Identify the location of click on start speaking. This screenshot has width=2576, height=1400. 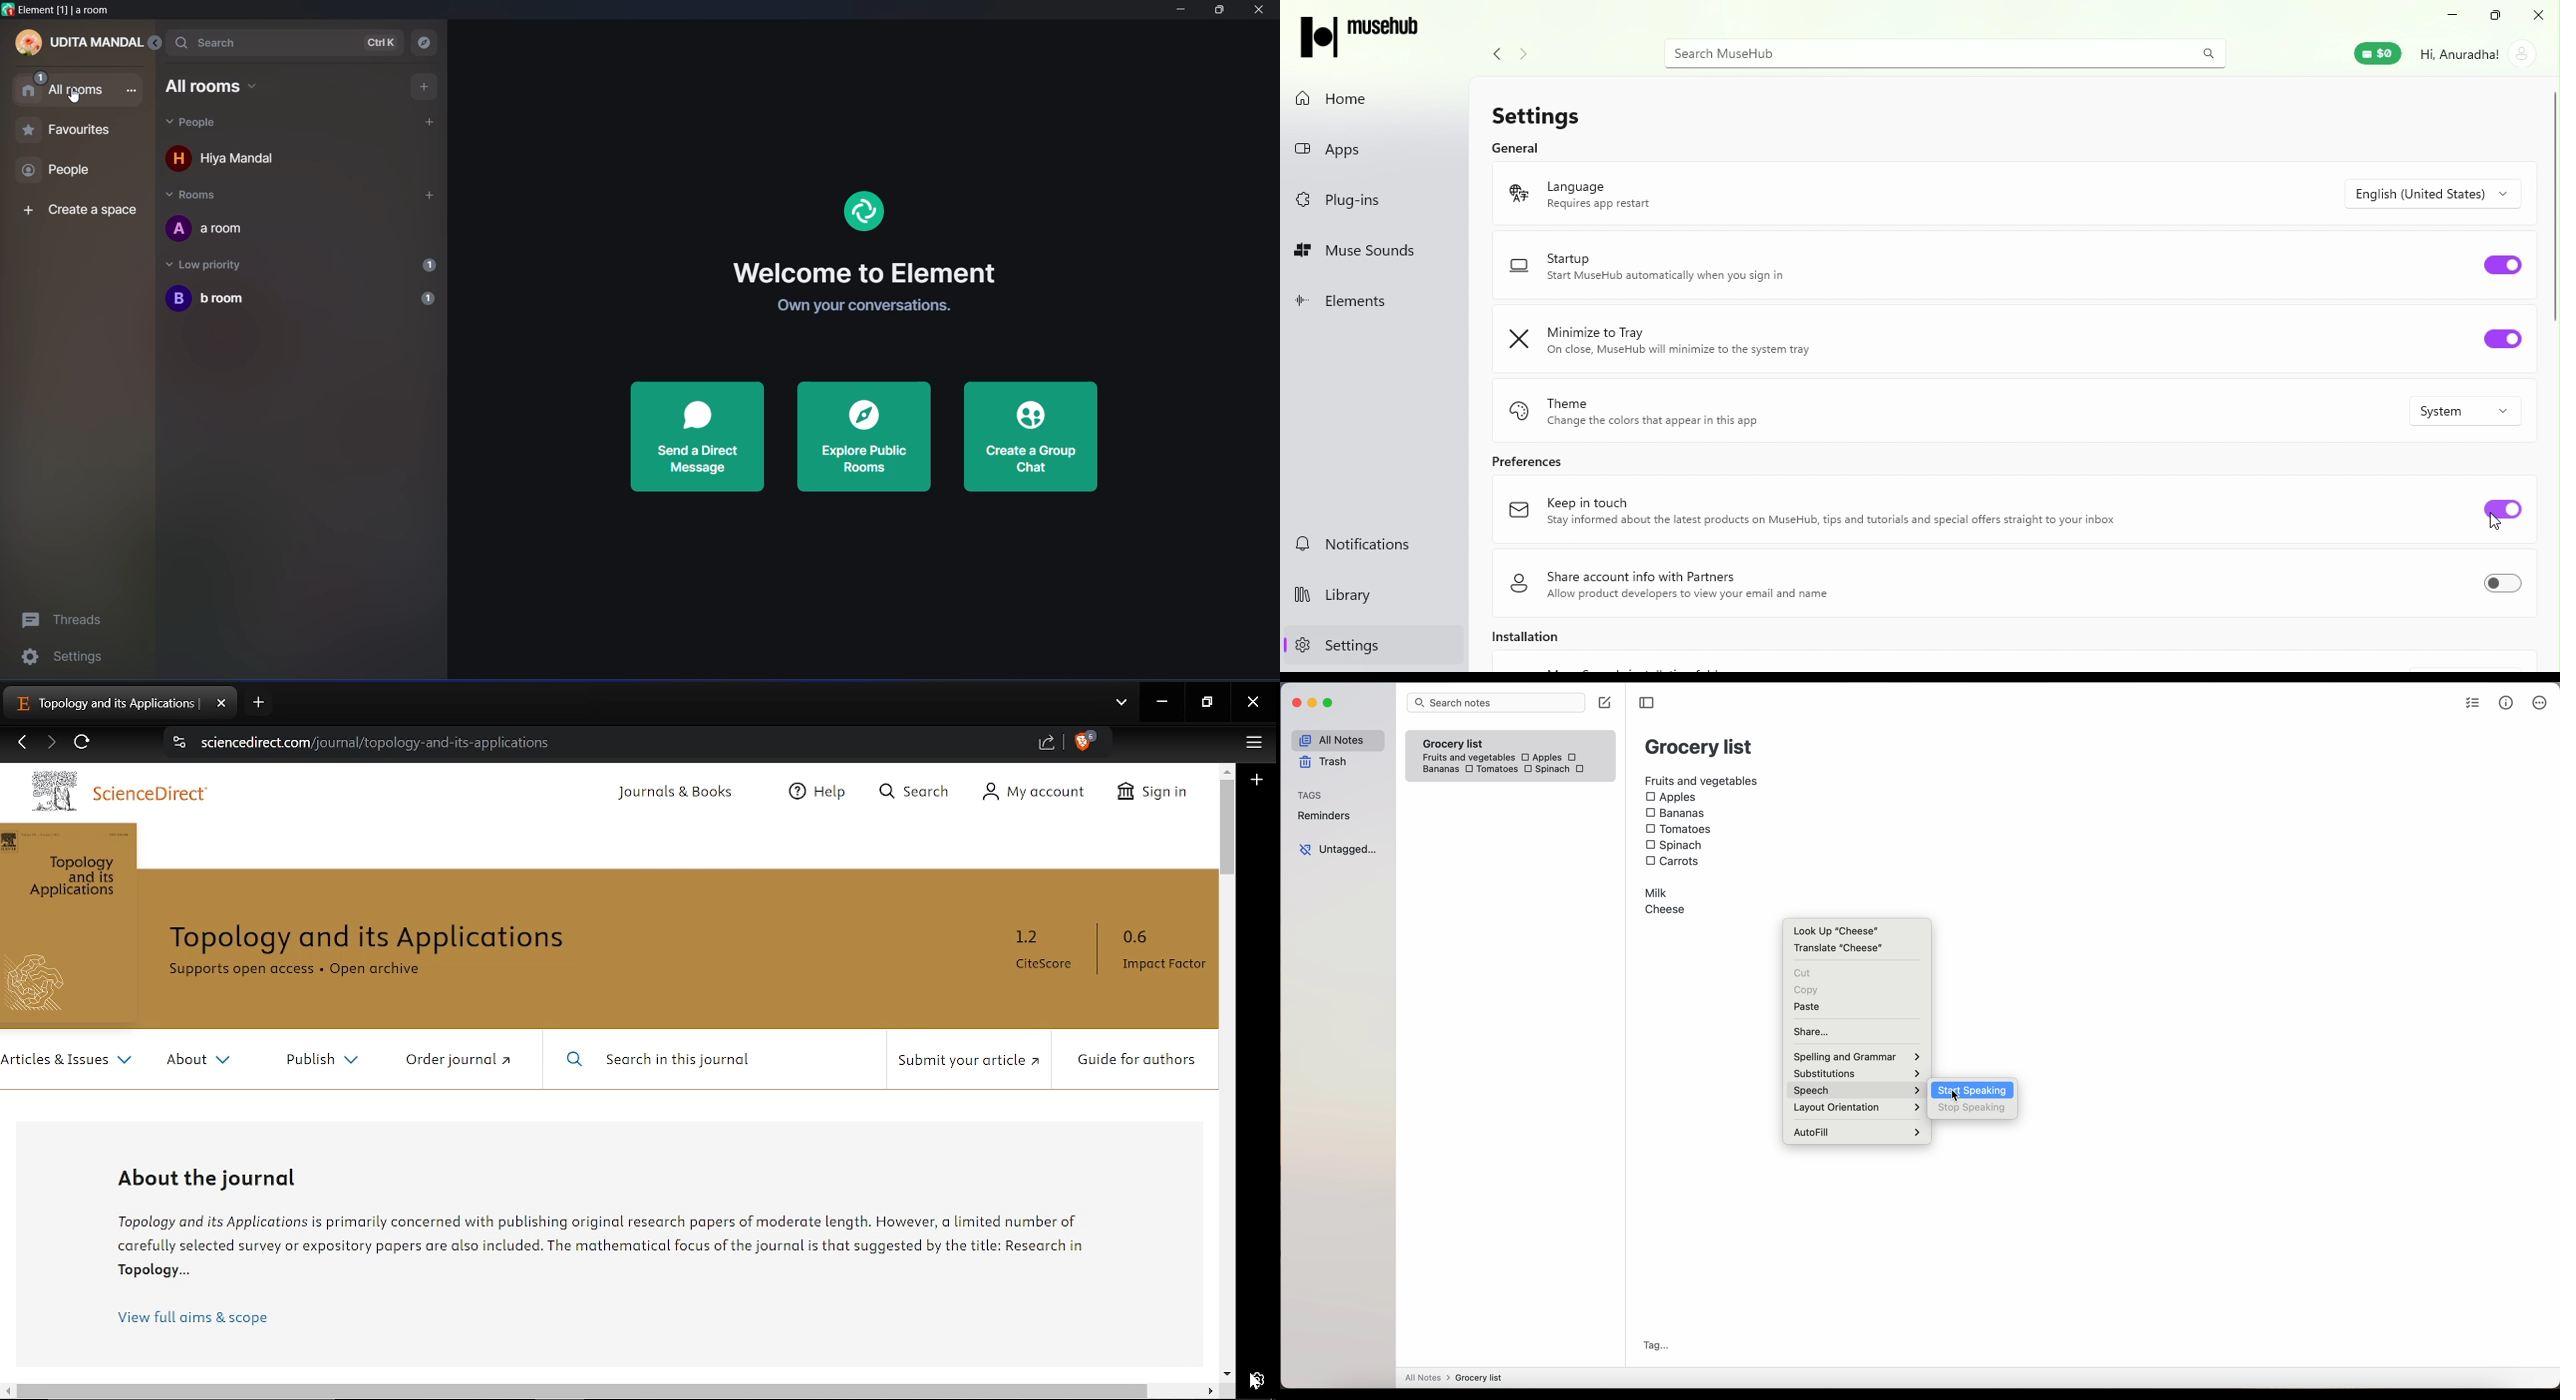
(1973, 1089).